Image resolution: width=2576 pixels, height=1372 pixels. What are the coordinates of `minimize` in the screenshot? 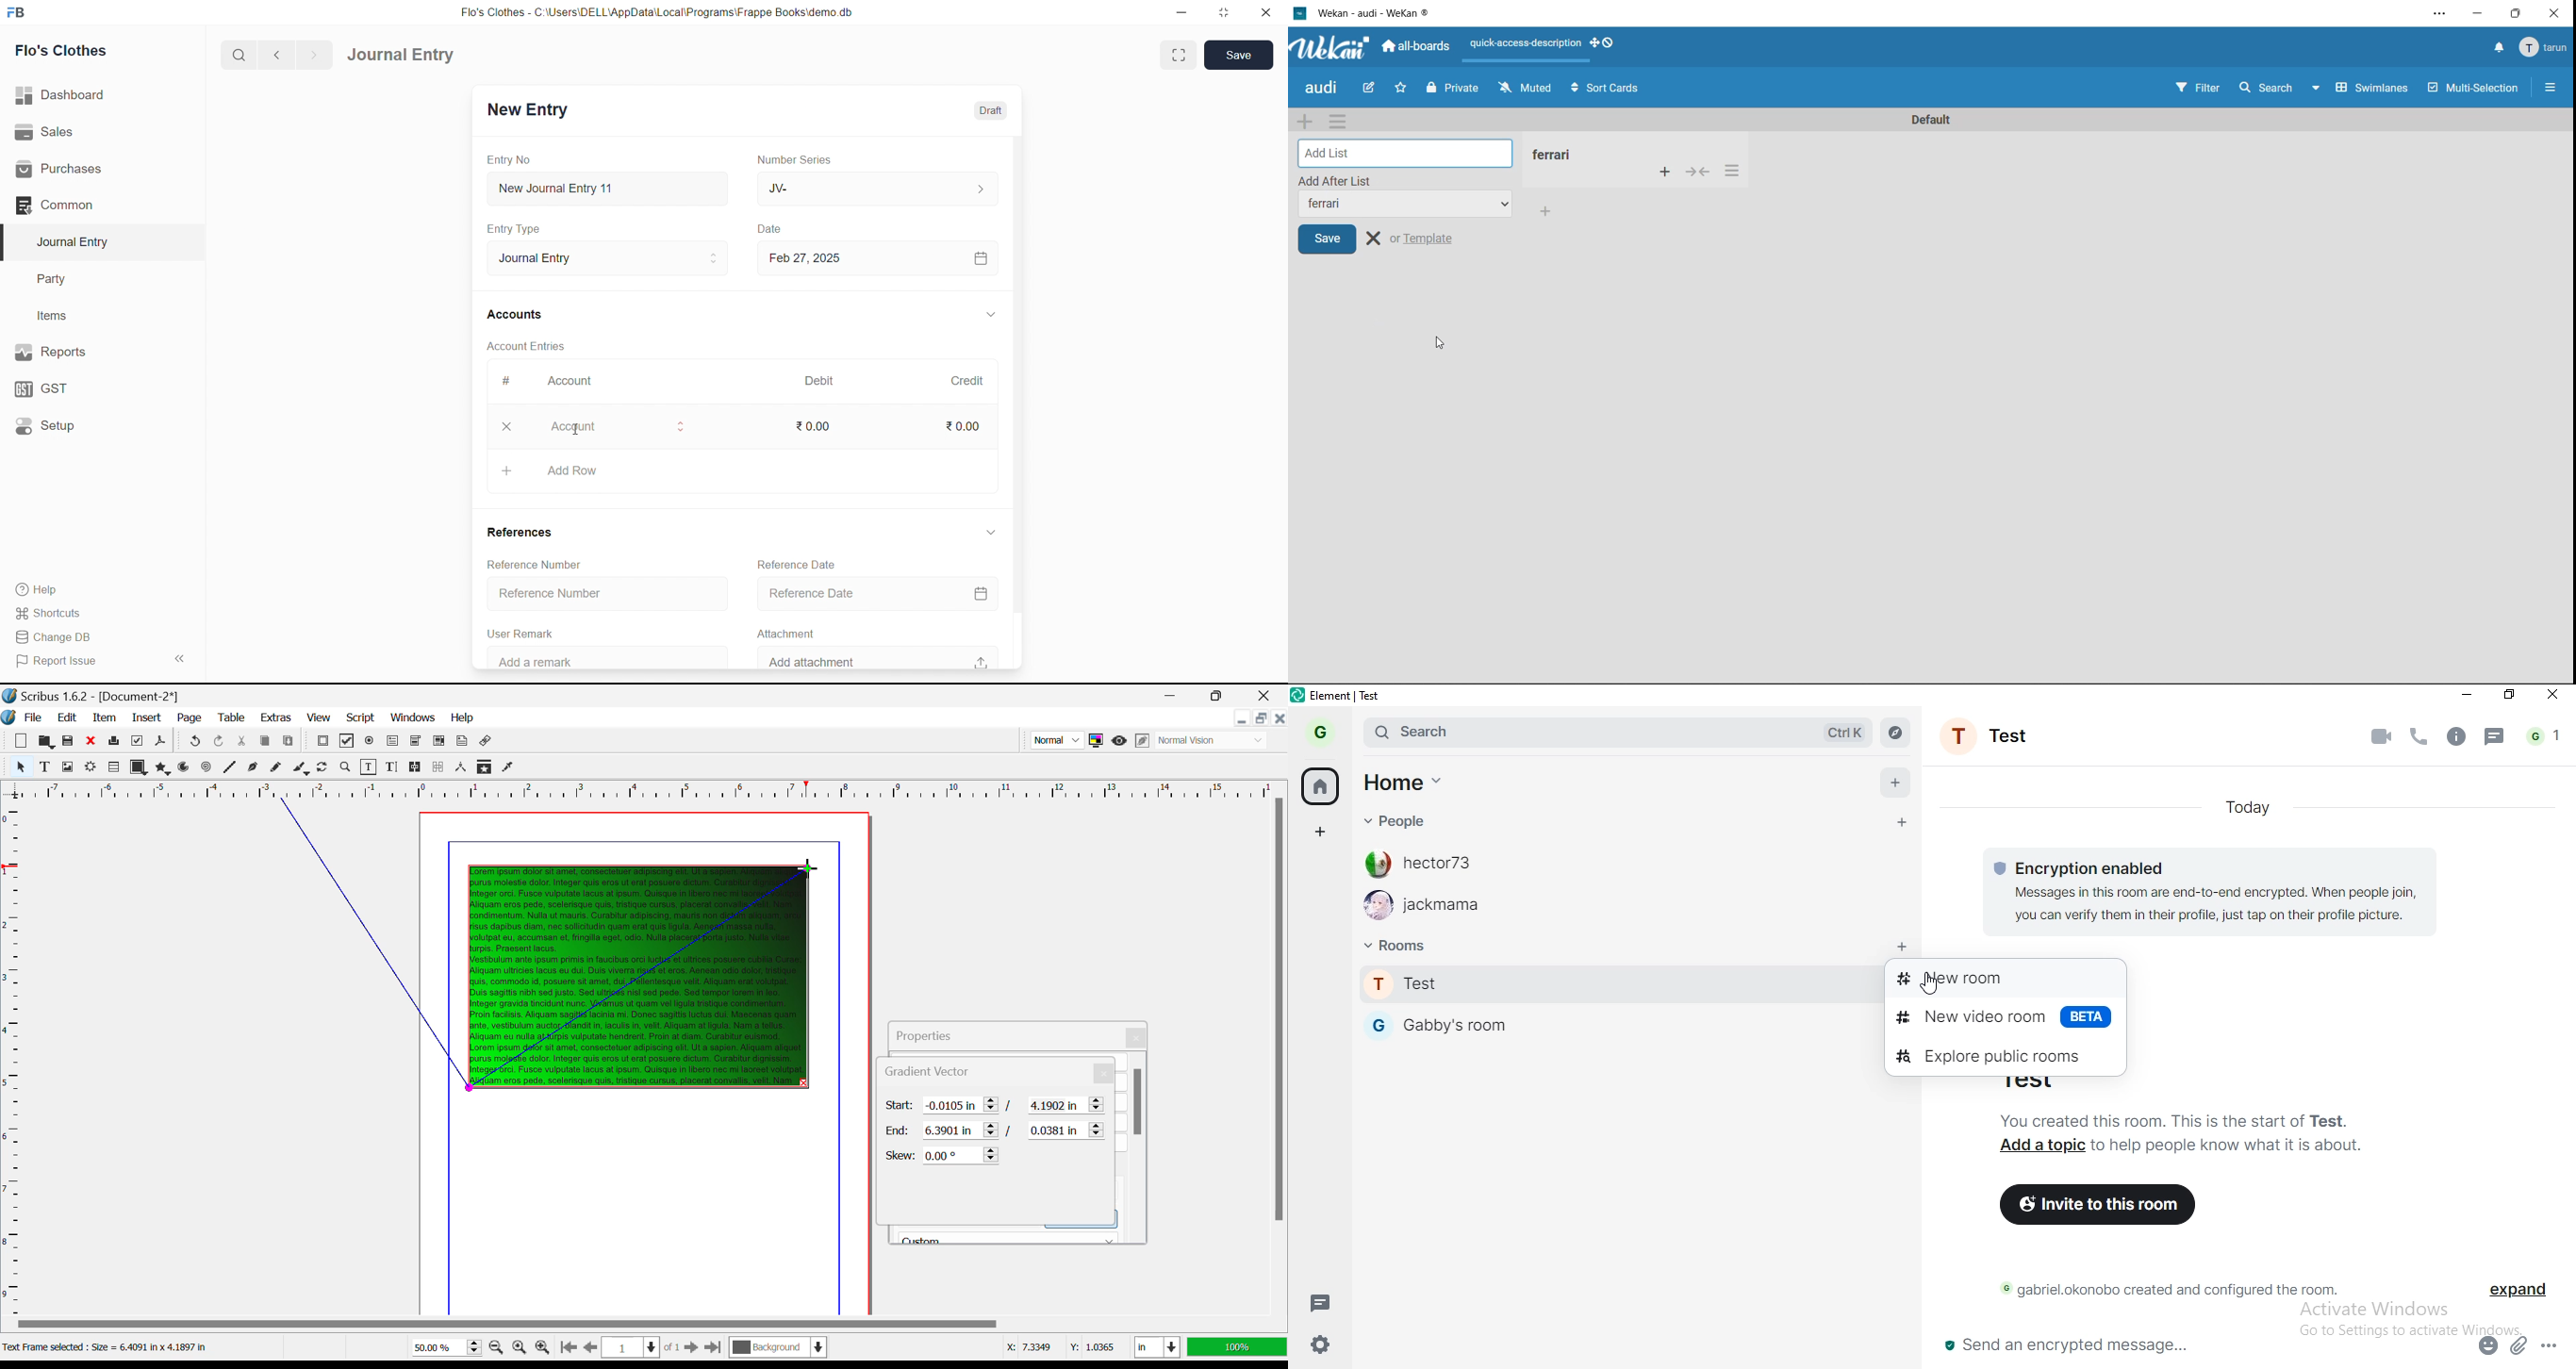 It's located at (2478, 13).